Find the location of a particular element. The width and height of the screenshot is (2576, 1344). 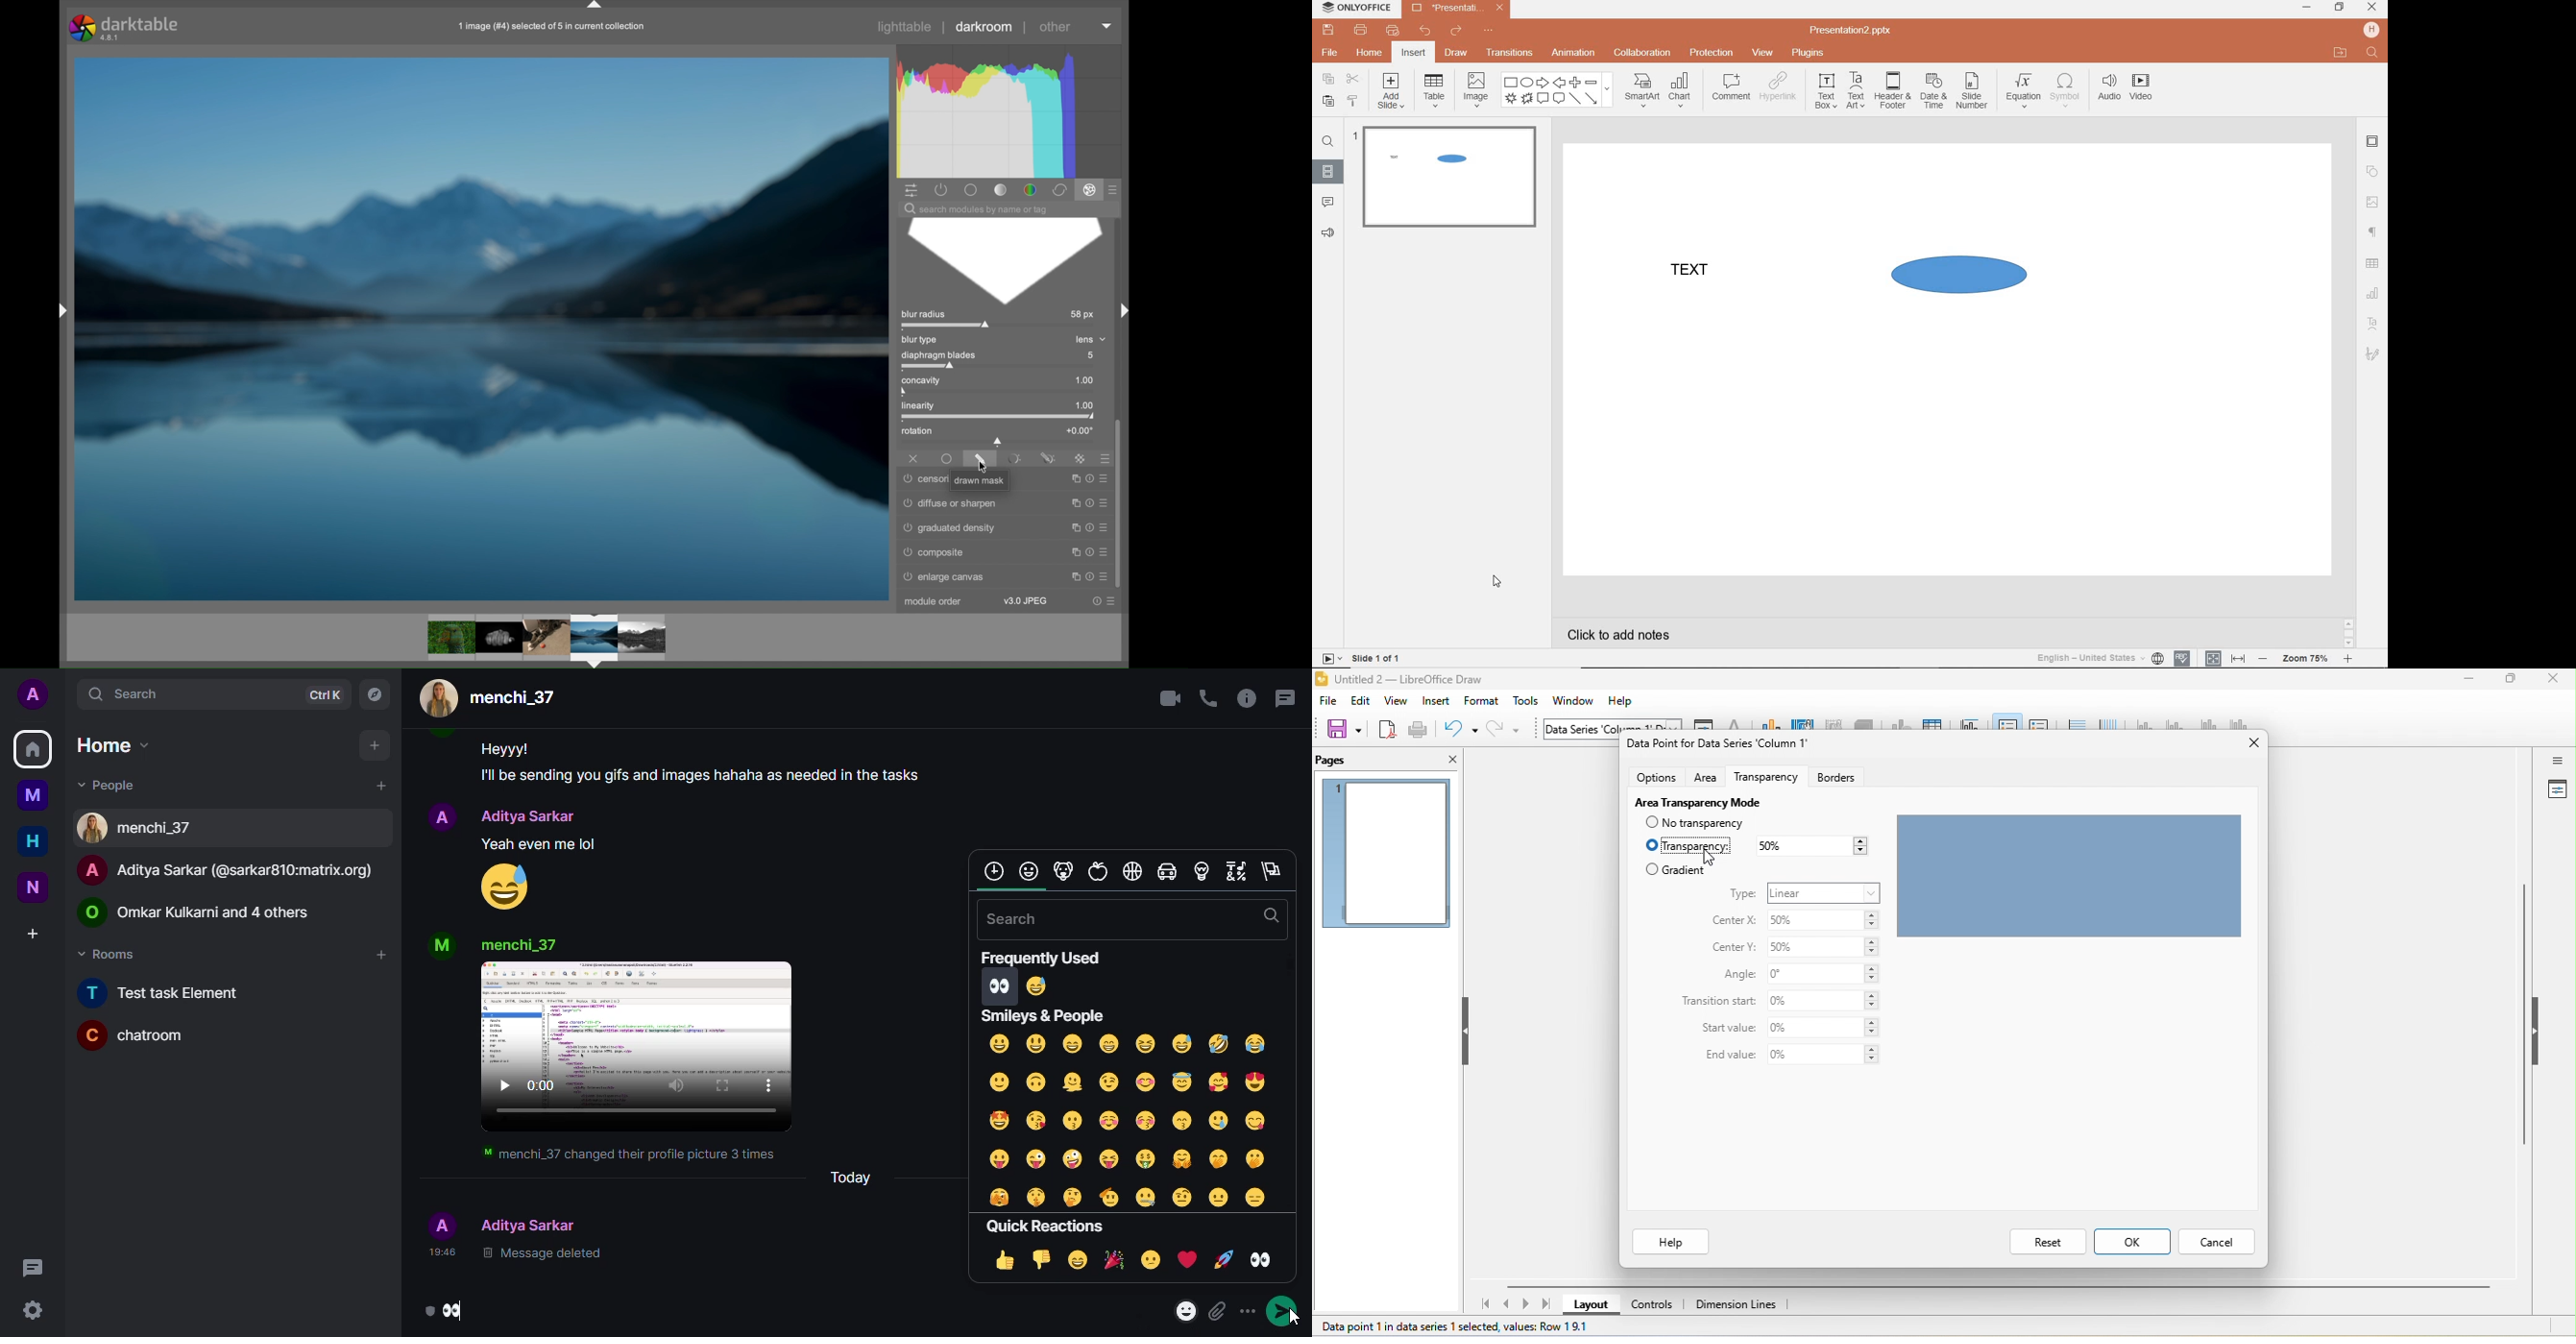

drawn mask is located at coordinates (982, 481).